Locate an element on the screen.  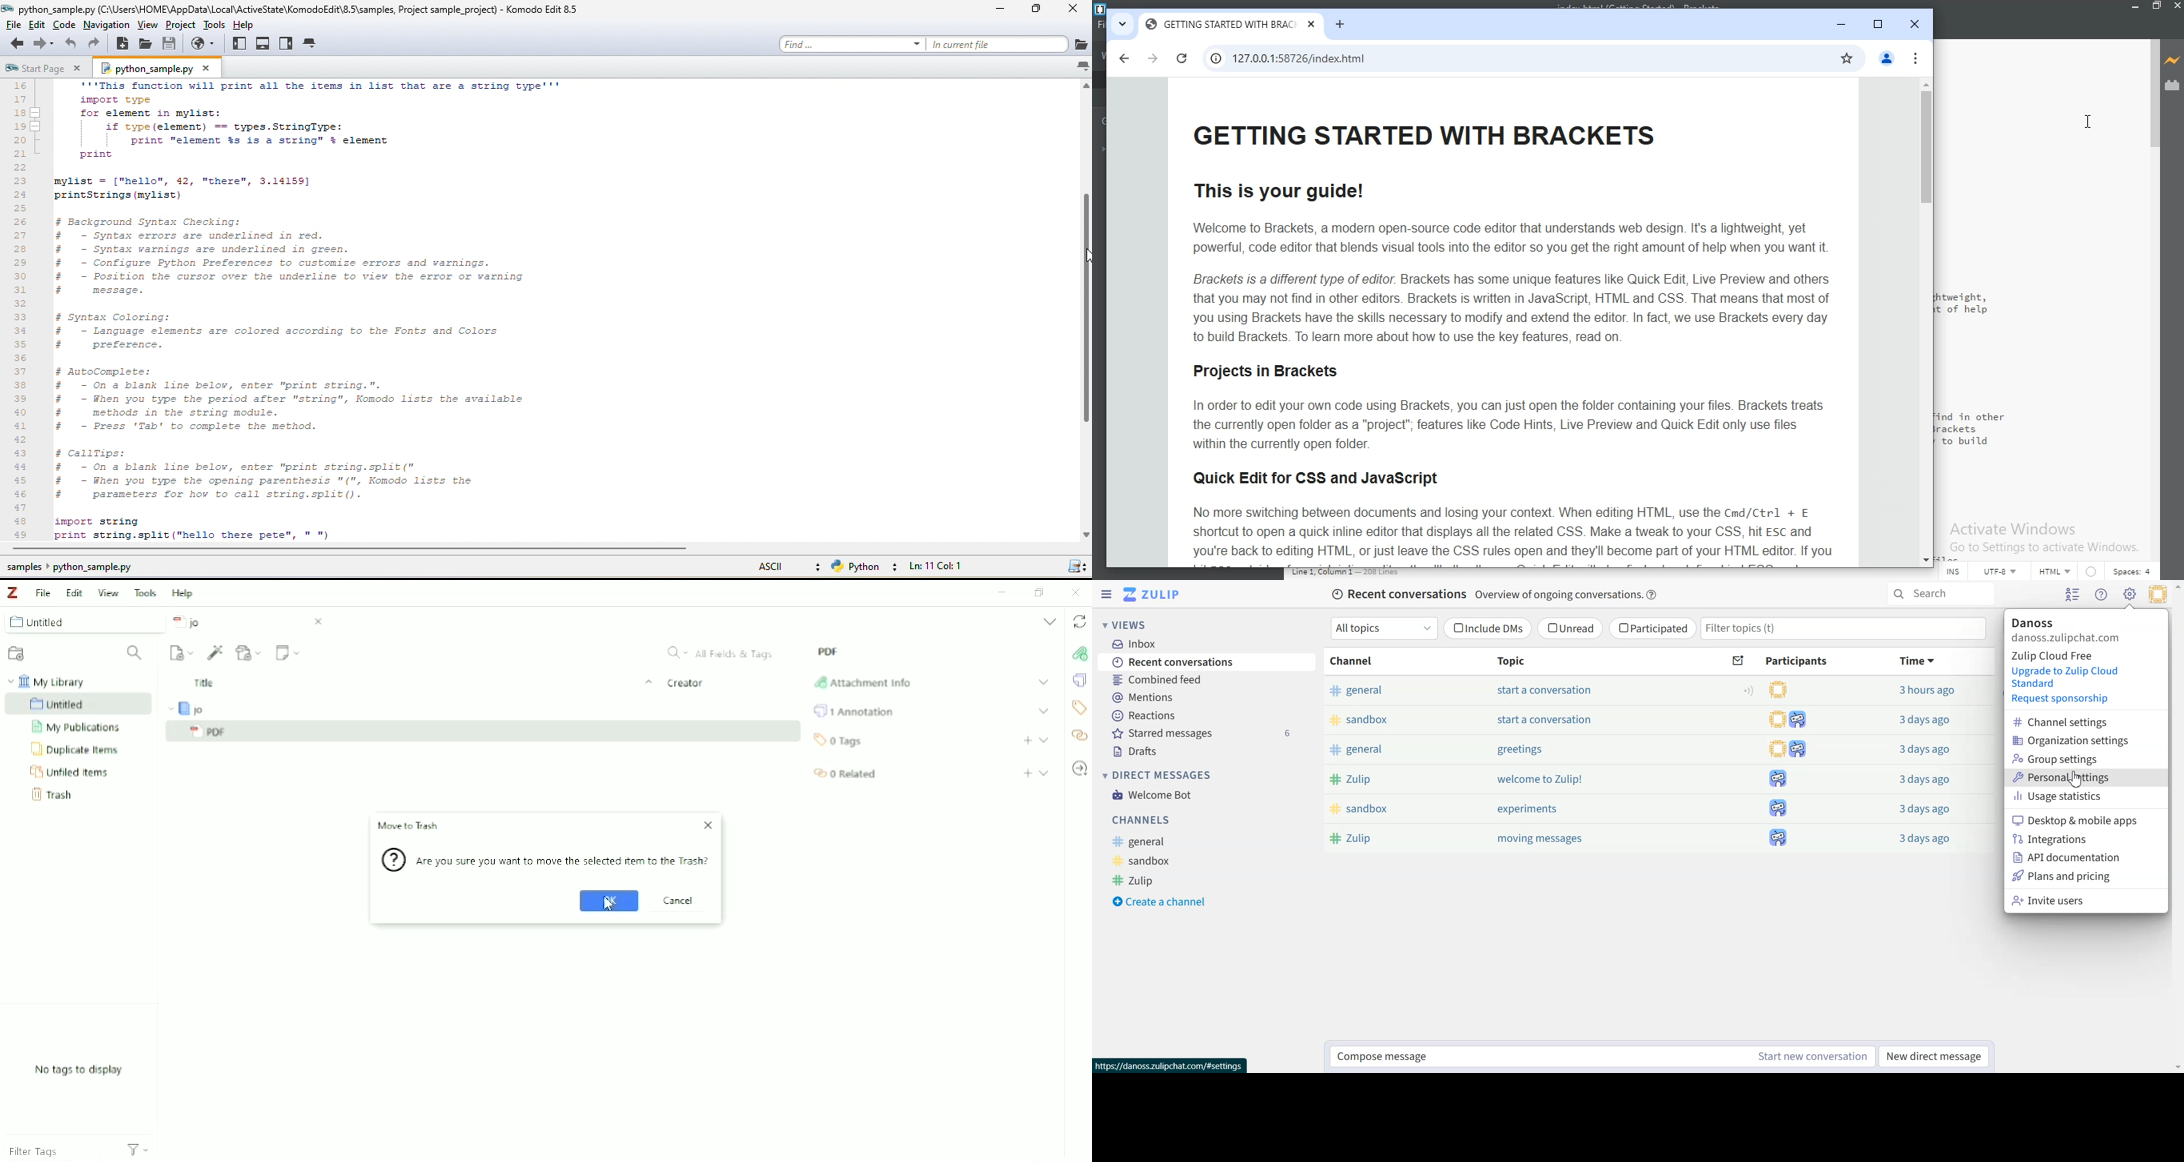
Channels is located at coordinates (1140, 821).